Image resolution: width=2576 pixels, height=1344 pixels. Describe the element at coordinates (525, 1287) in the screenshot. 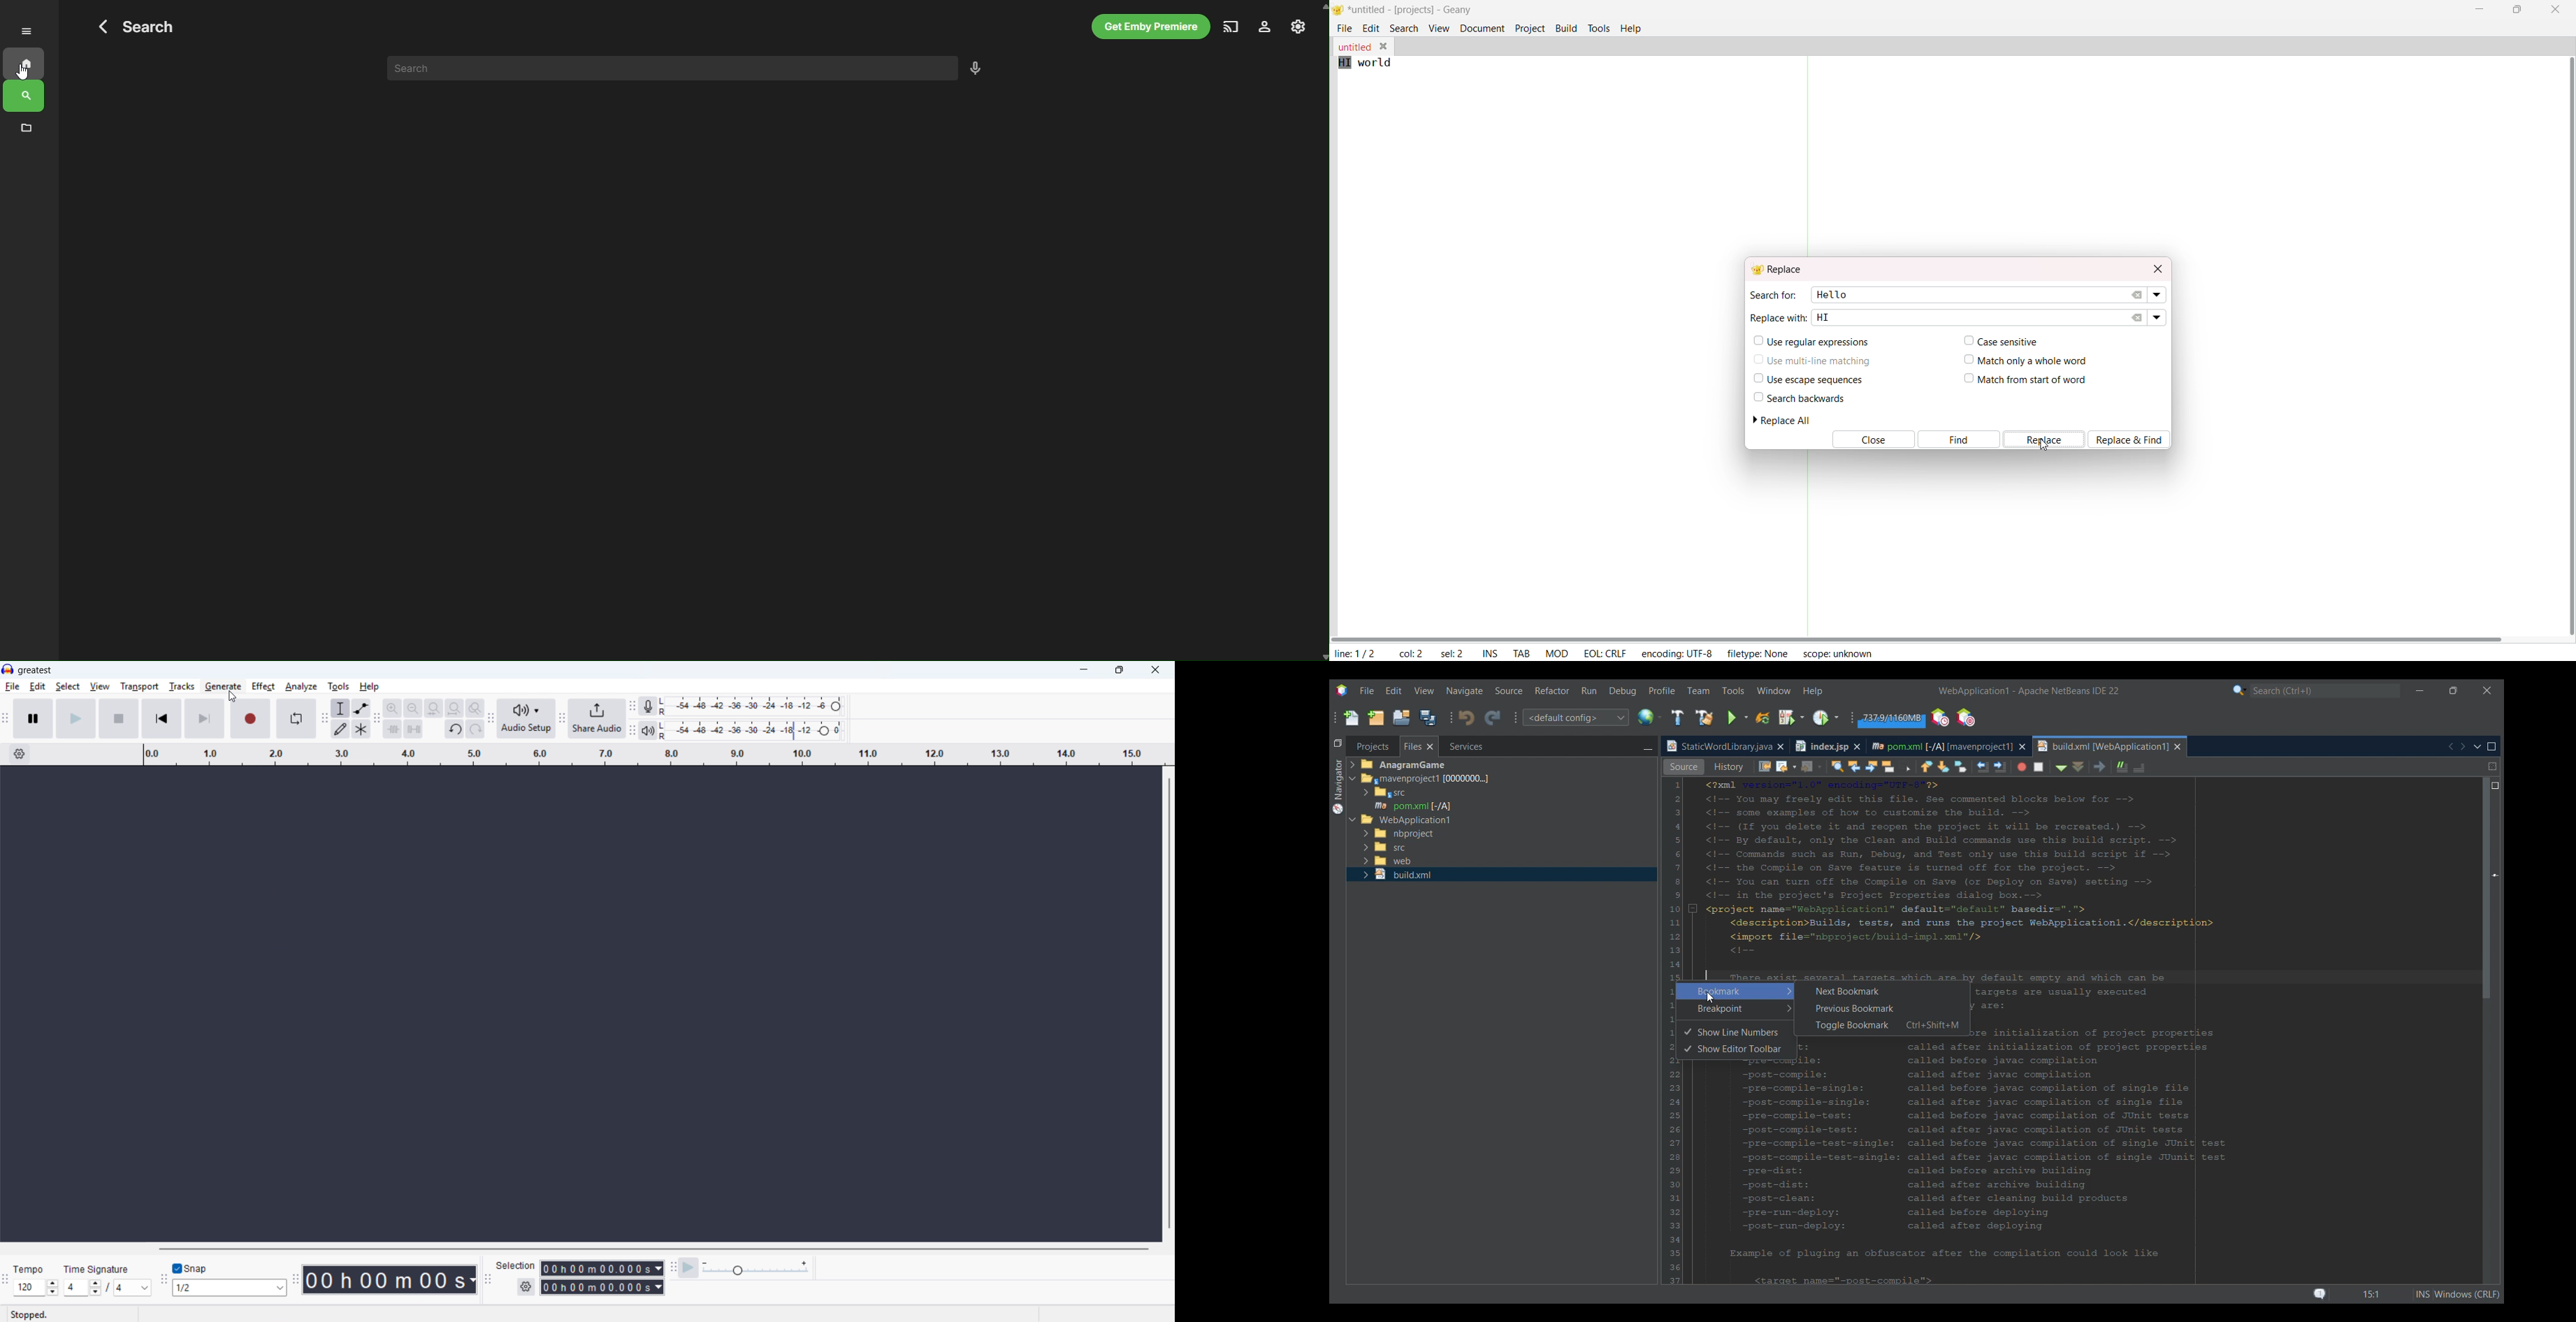

I see `Selection settings ` at that location.